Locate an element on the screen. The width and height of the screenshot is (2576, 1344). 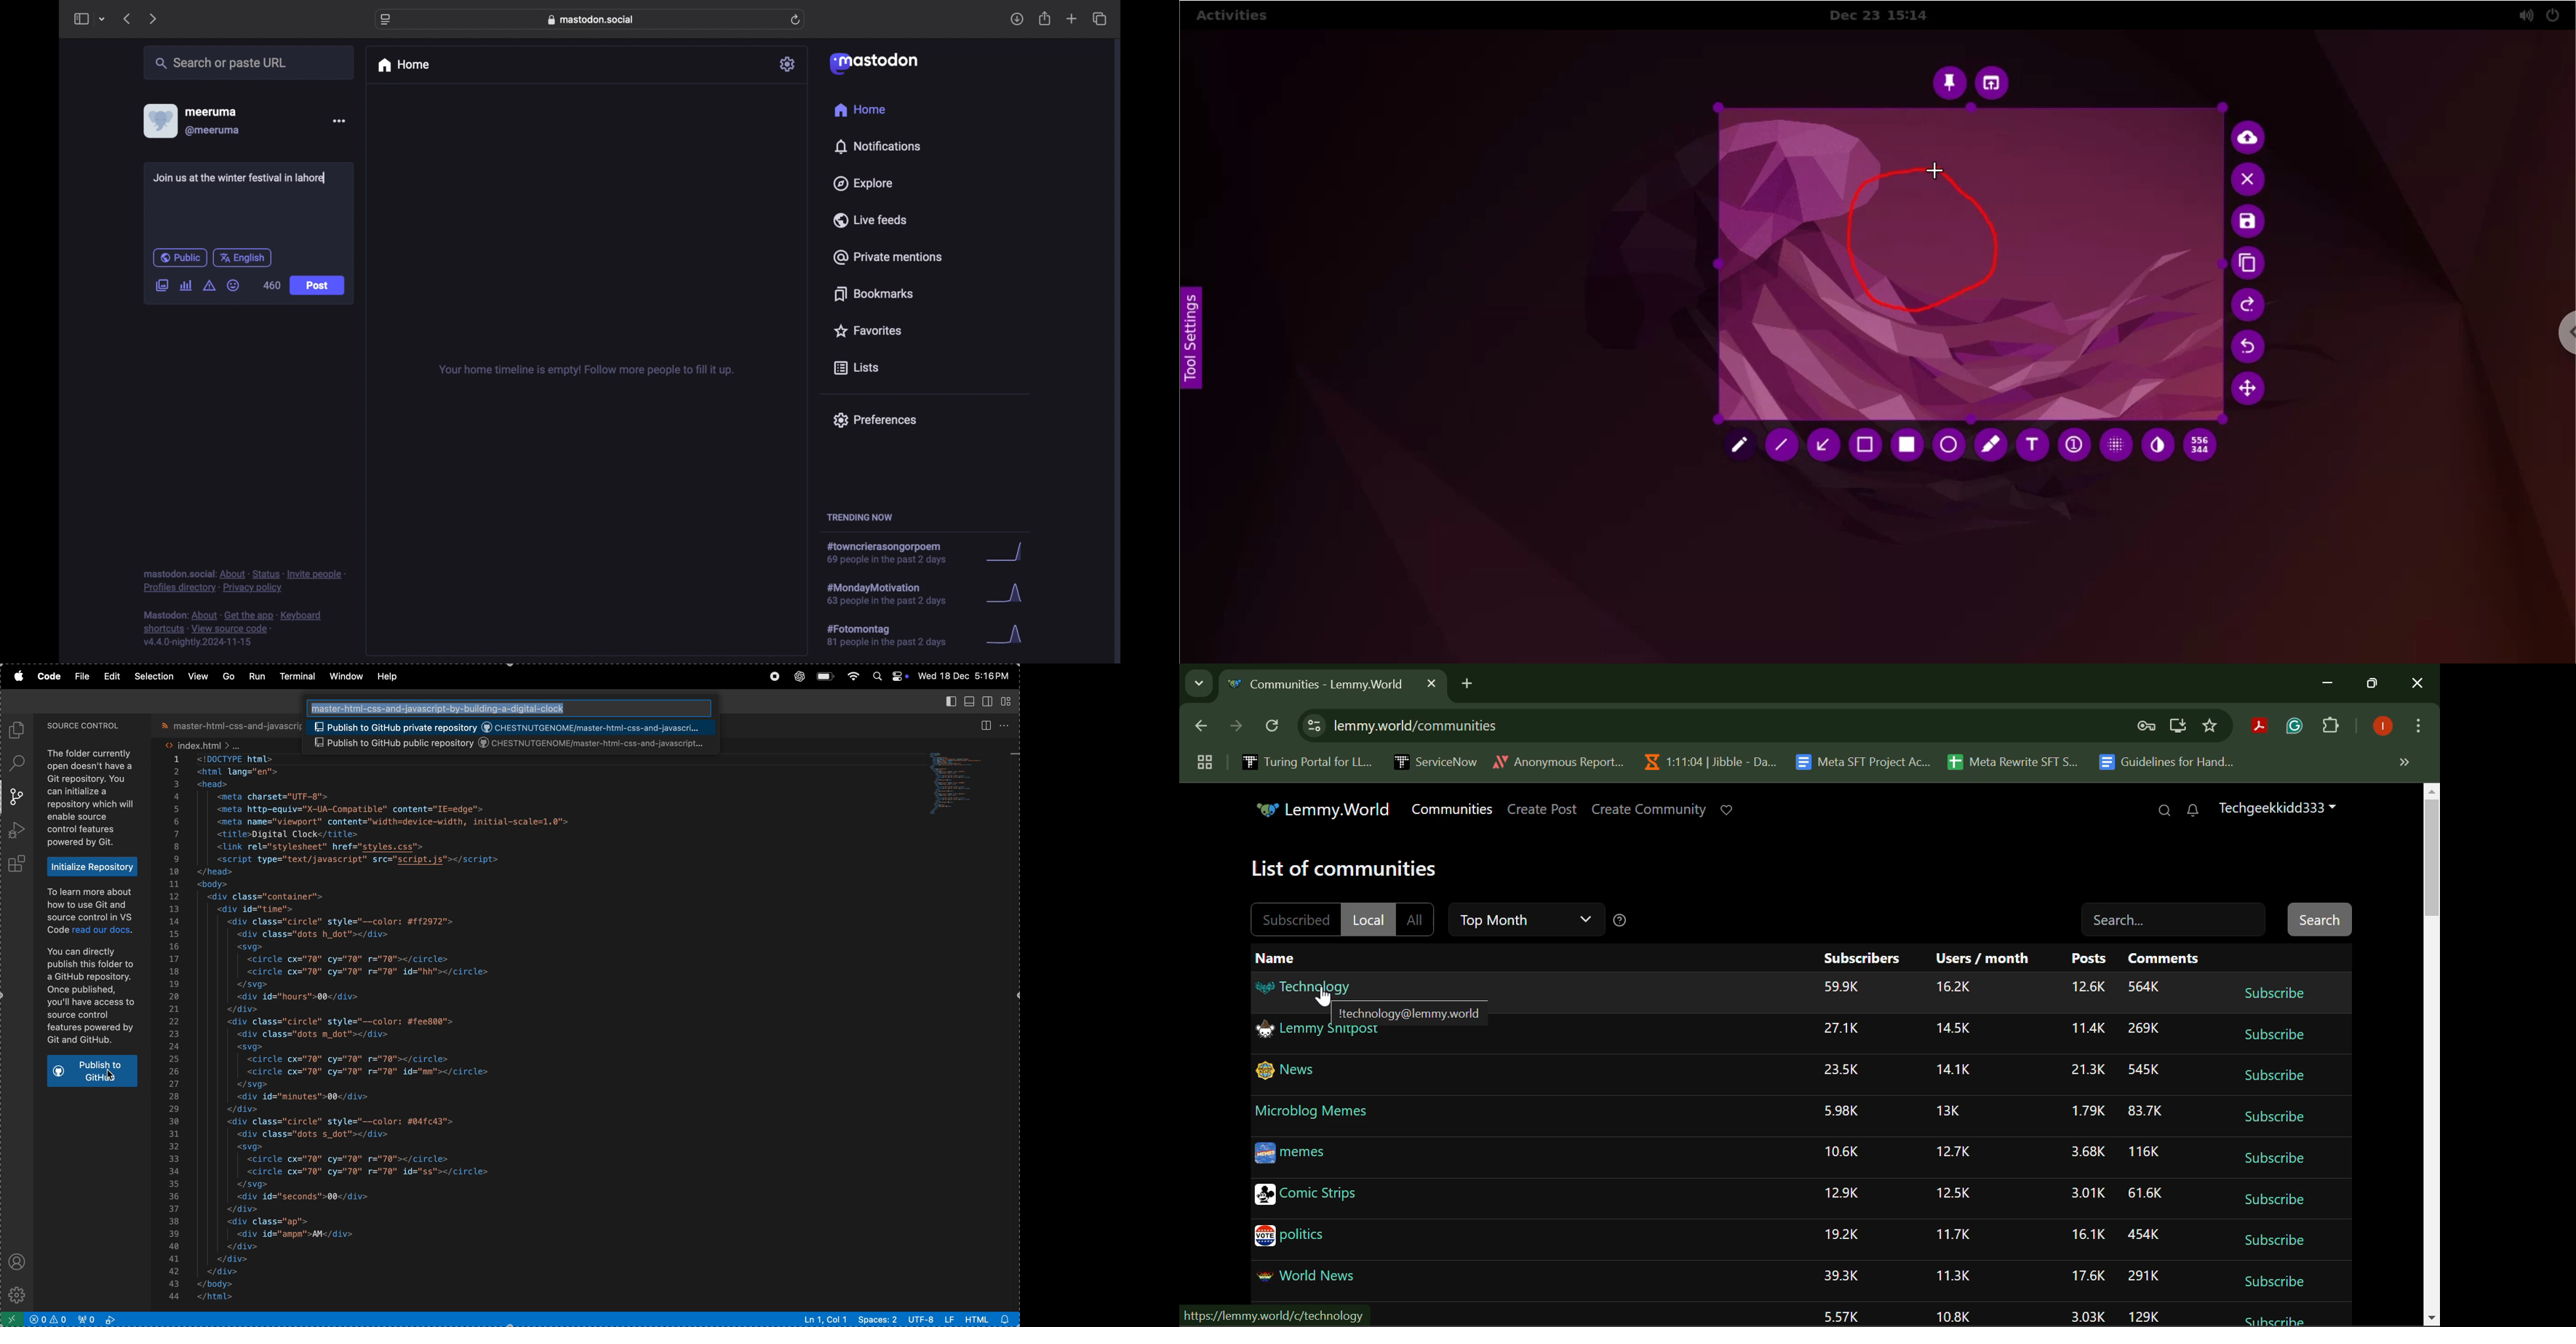
<div class="circle" style="--color: #04fc43"> is located at coordinates (344, 1122).